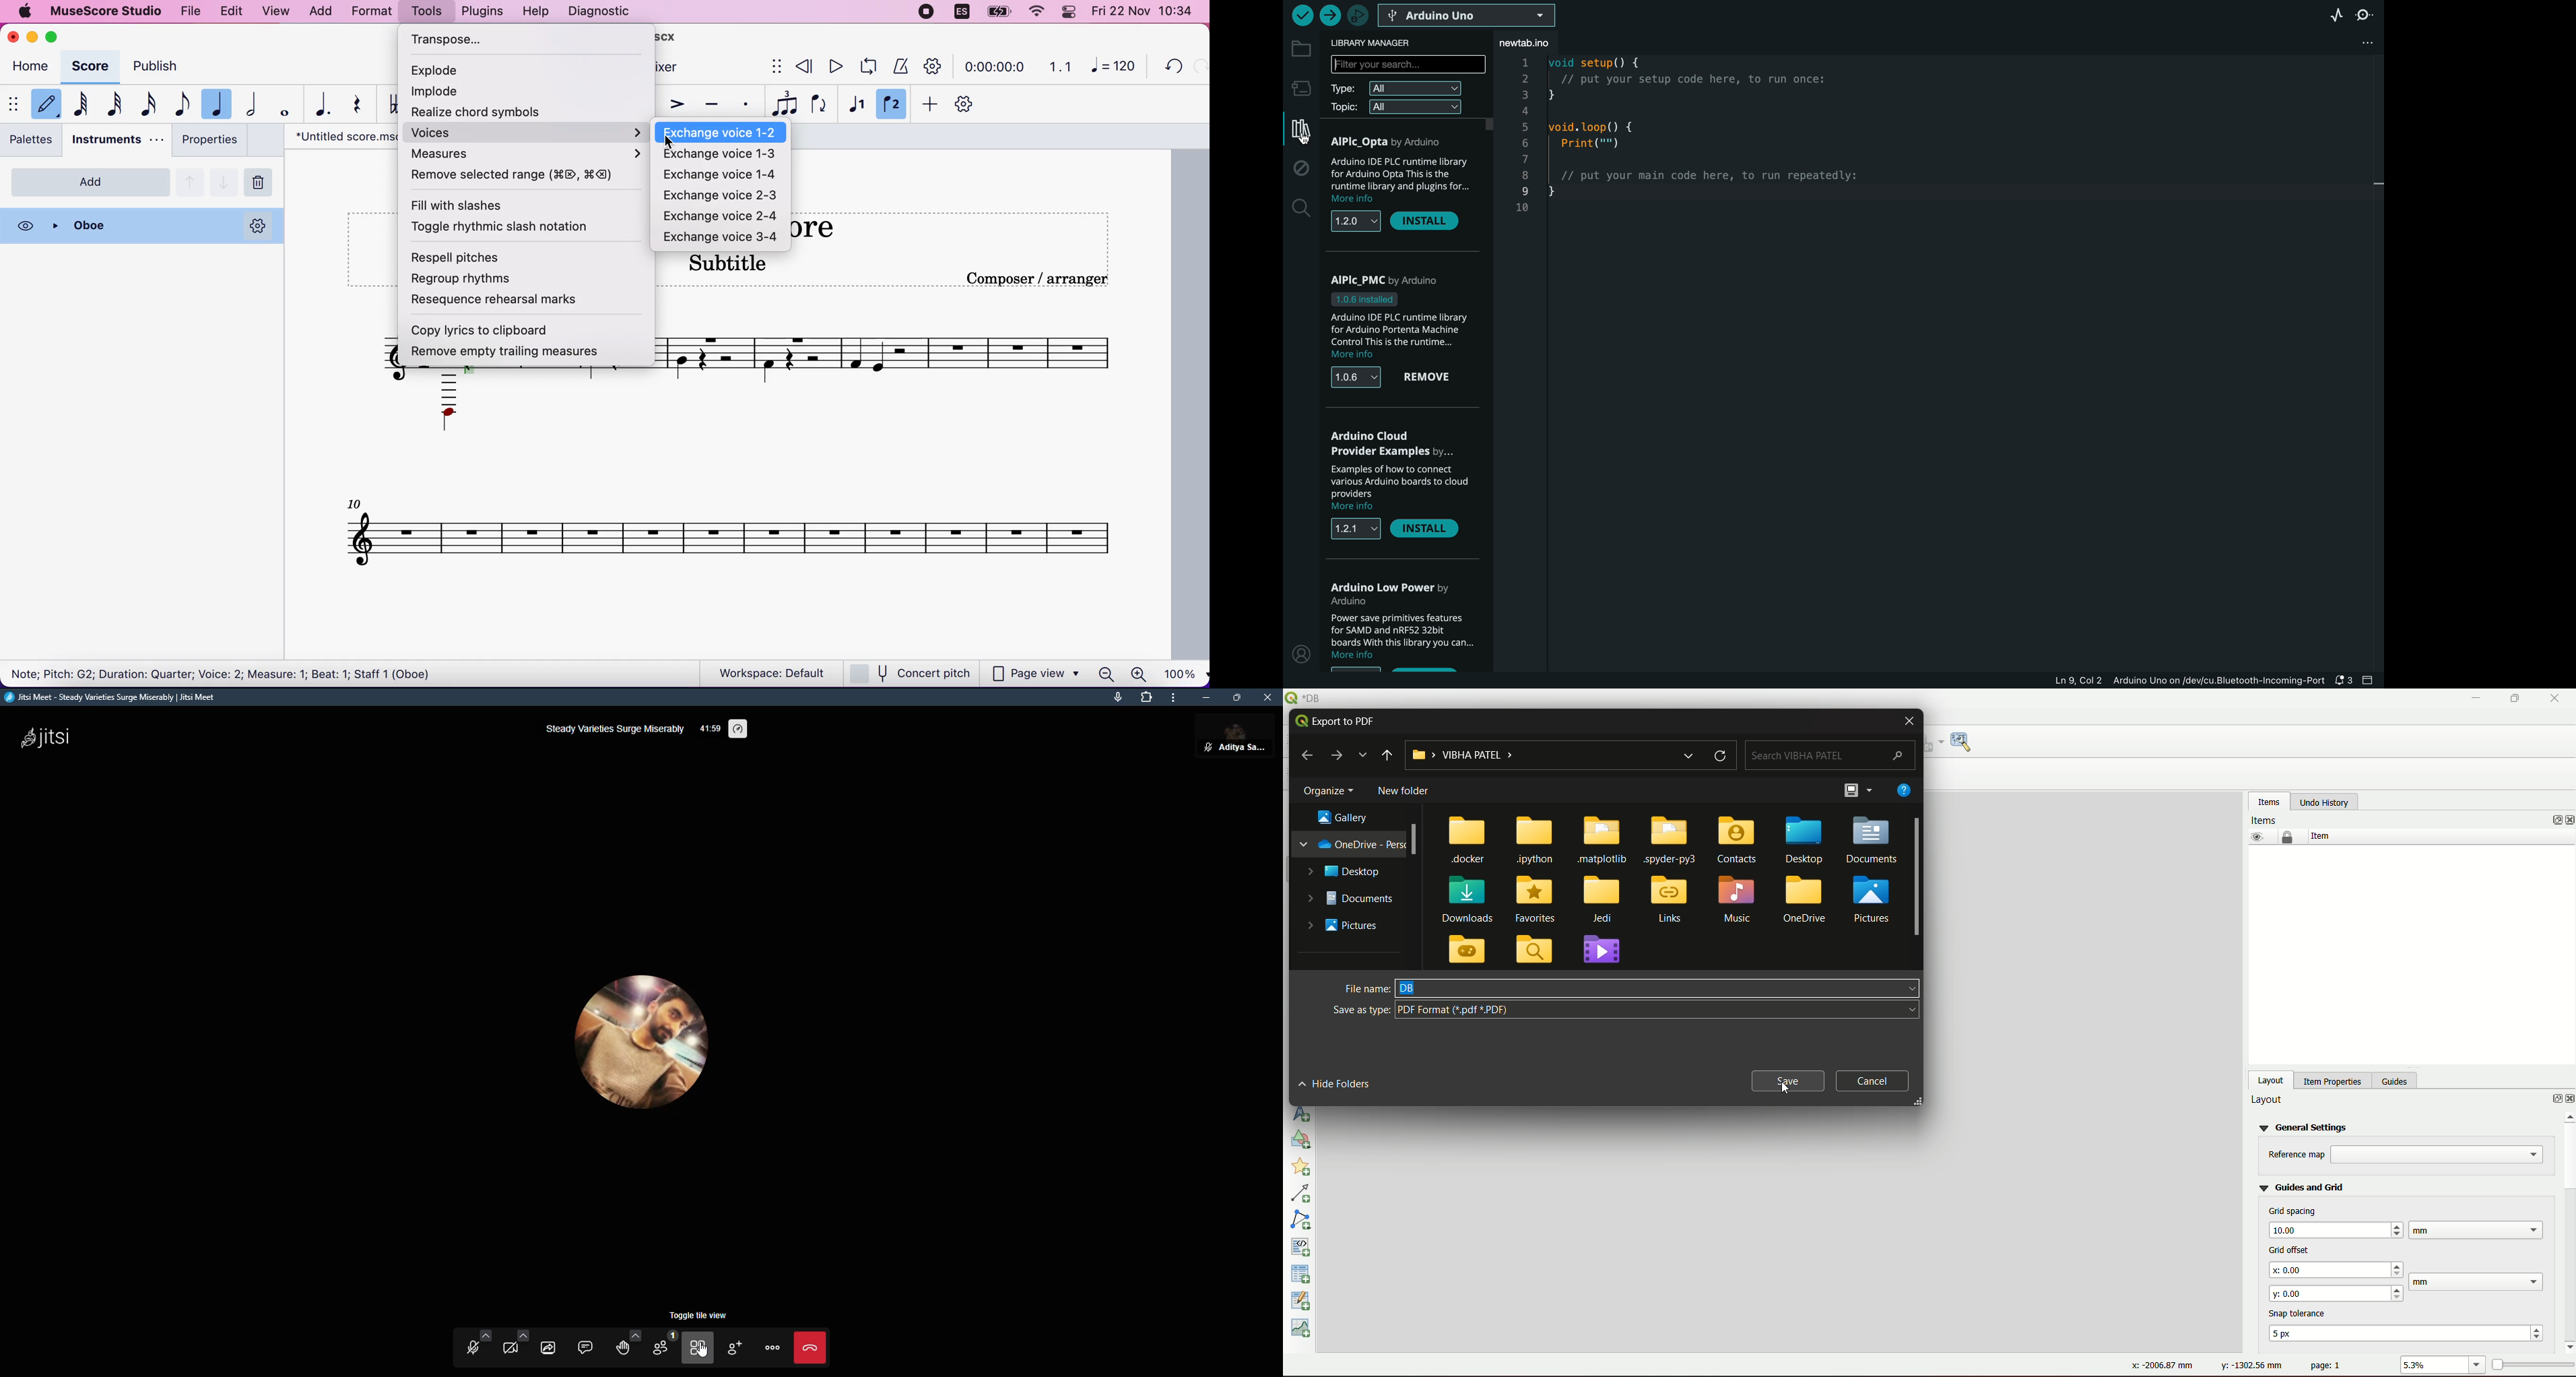 The height and width of the screenshot is (1400, 2576). Describe the element at coordinates (740, 729) in the screenshot. I see `performance setting` at that location.